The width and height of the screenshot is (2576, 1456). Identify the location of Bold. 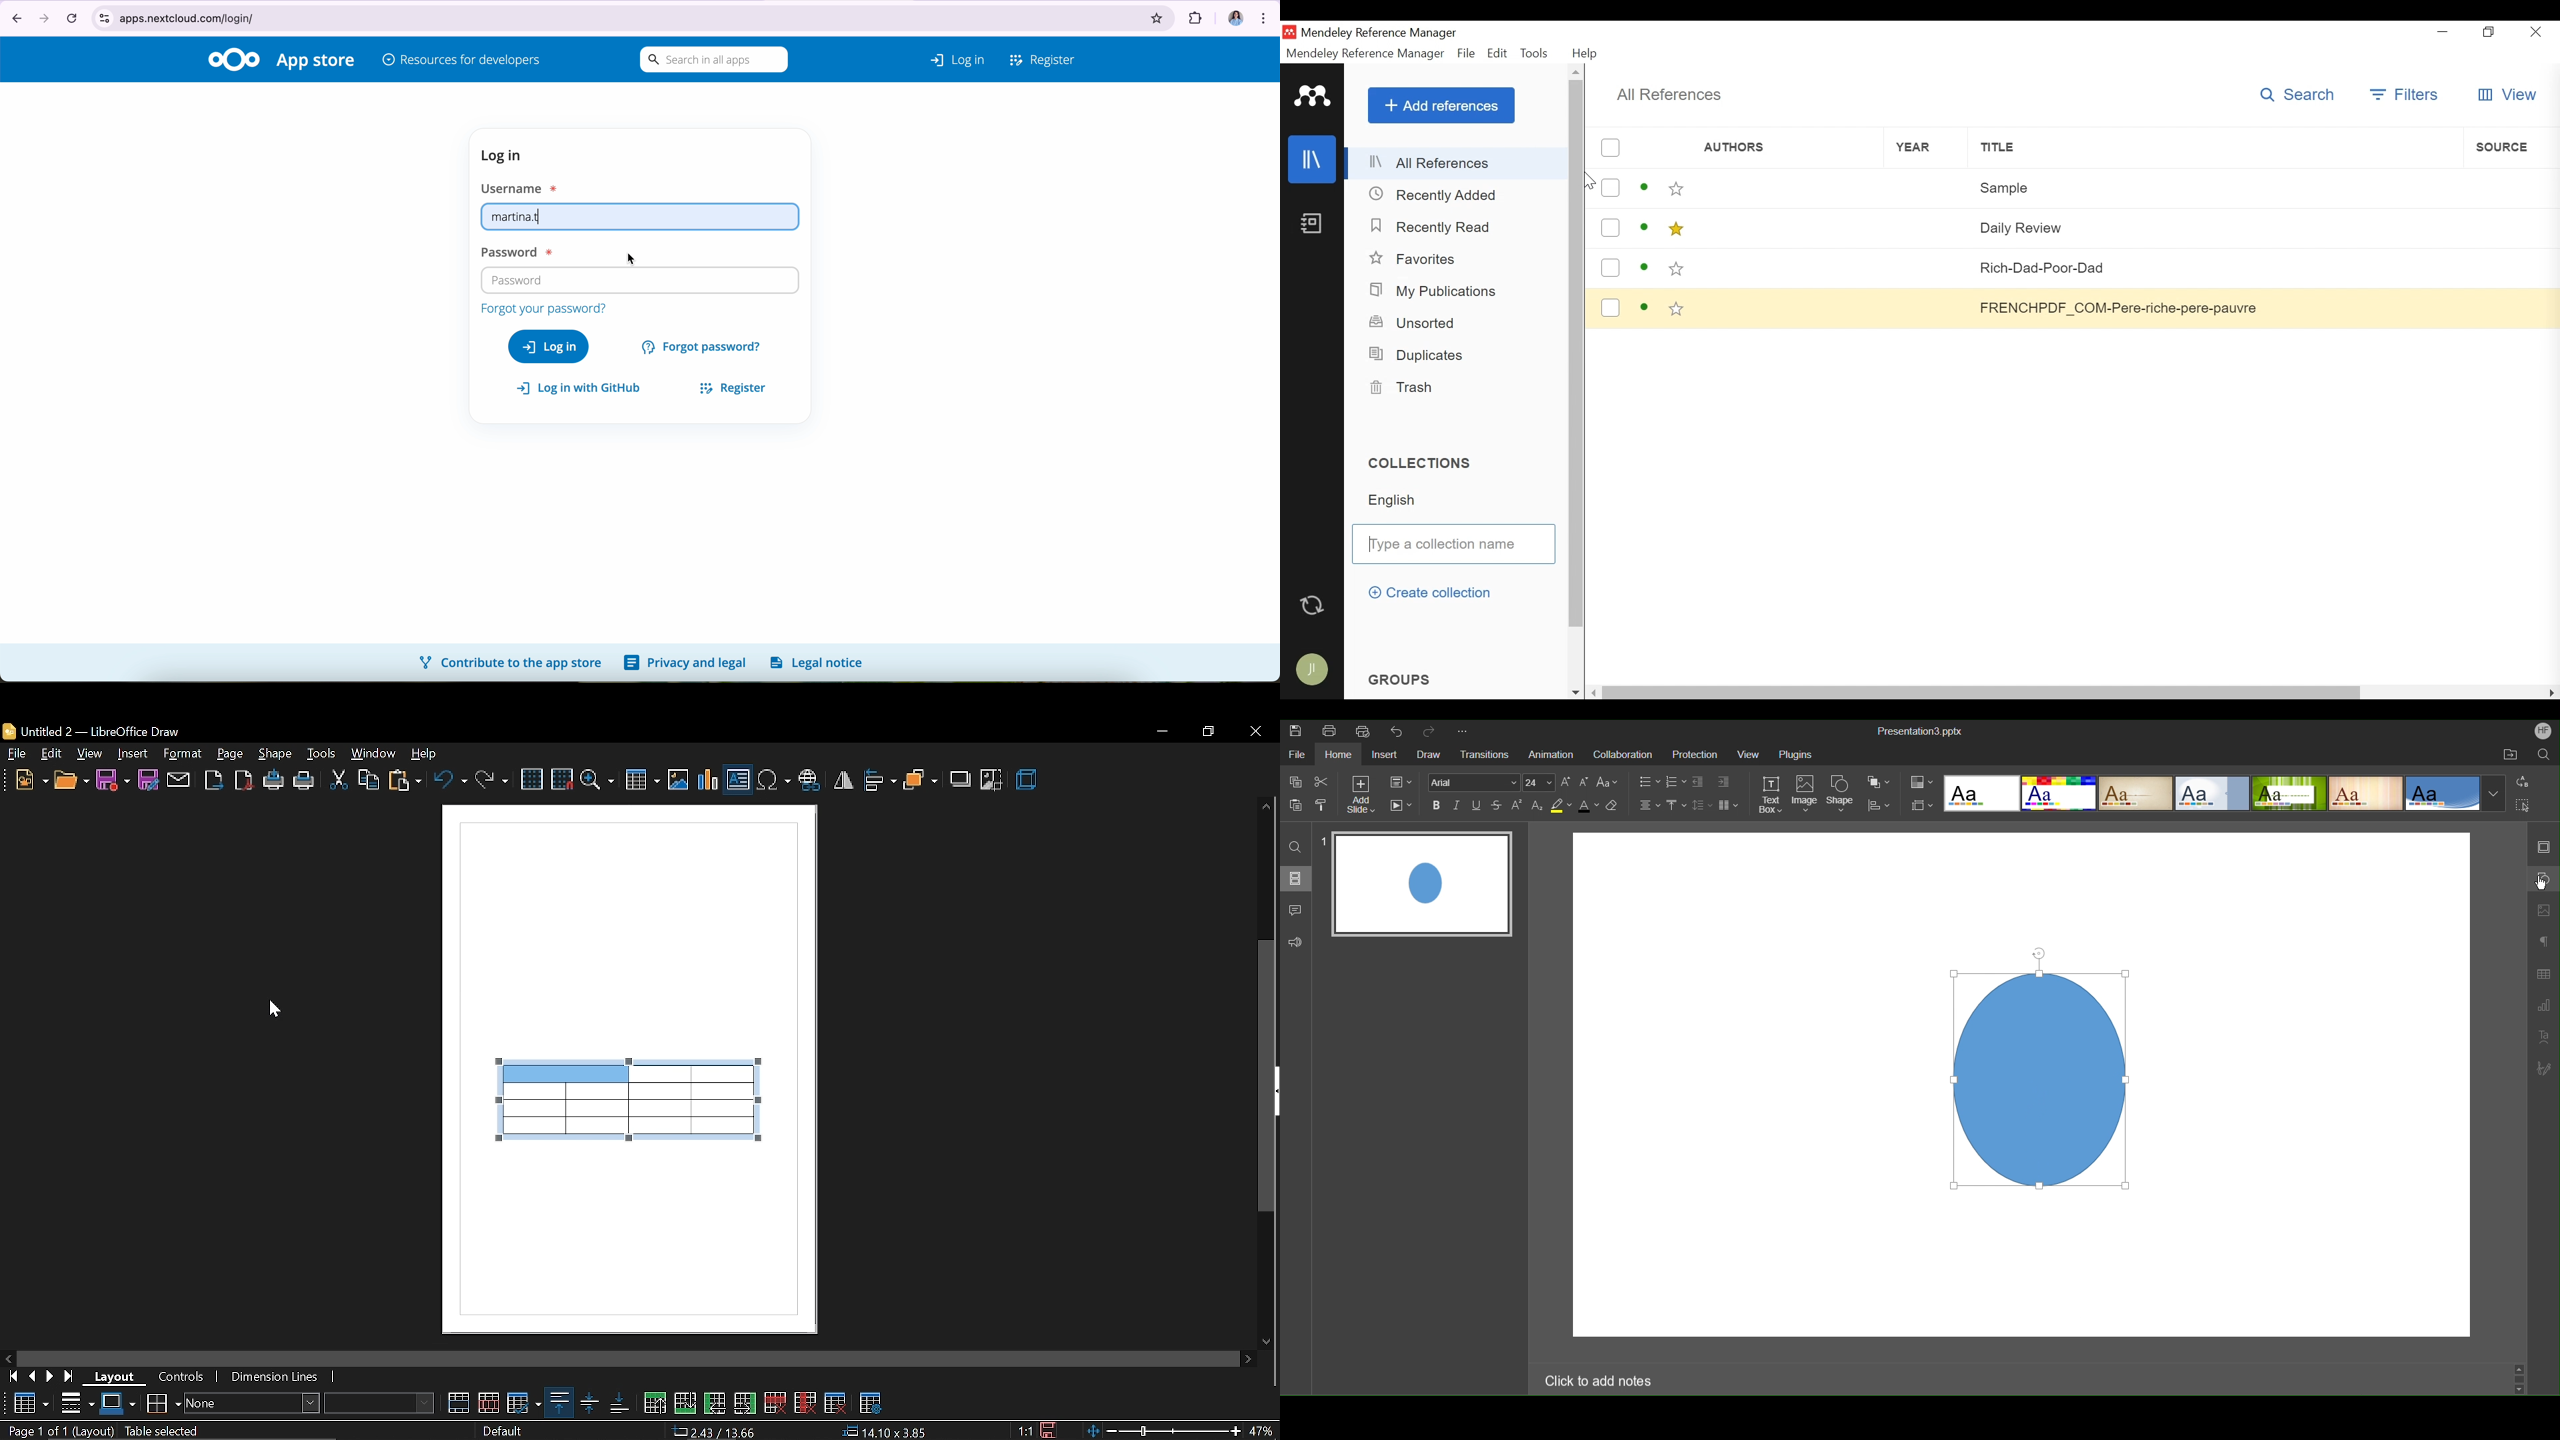
(1436, 807).